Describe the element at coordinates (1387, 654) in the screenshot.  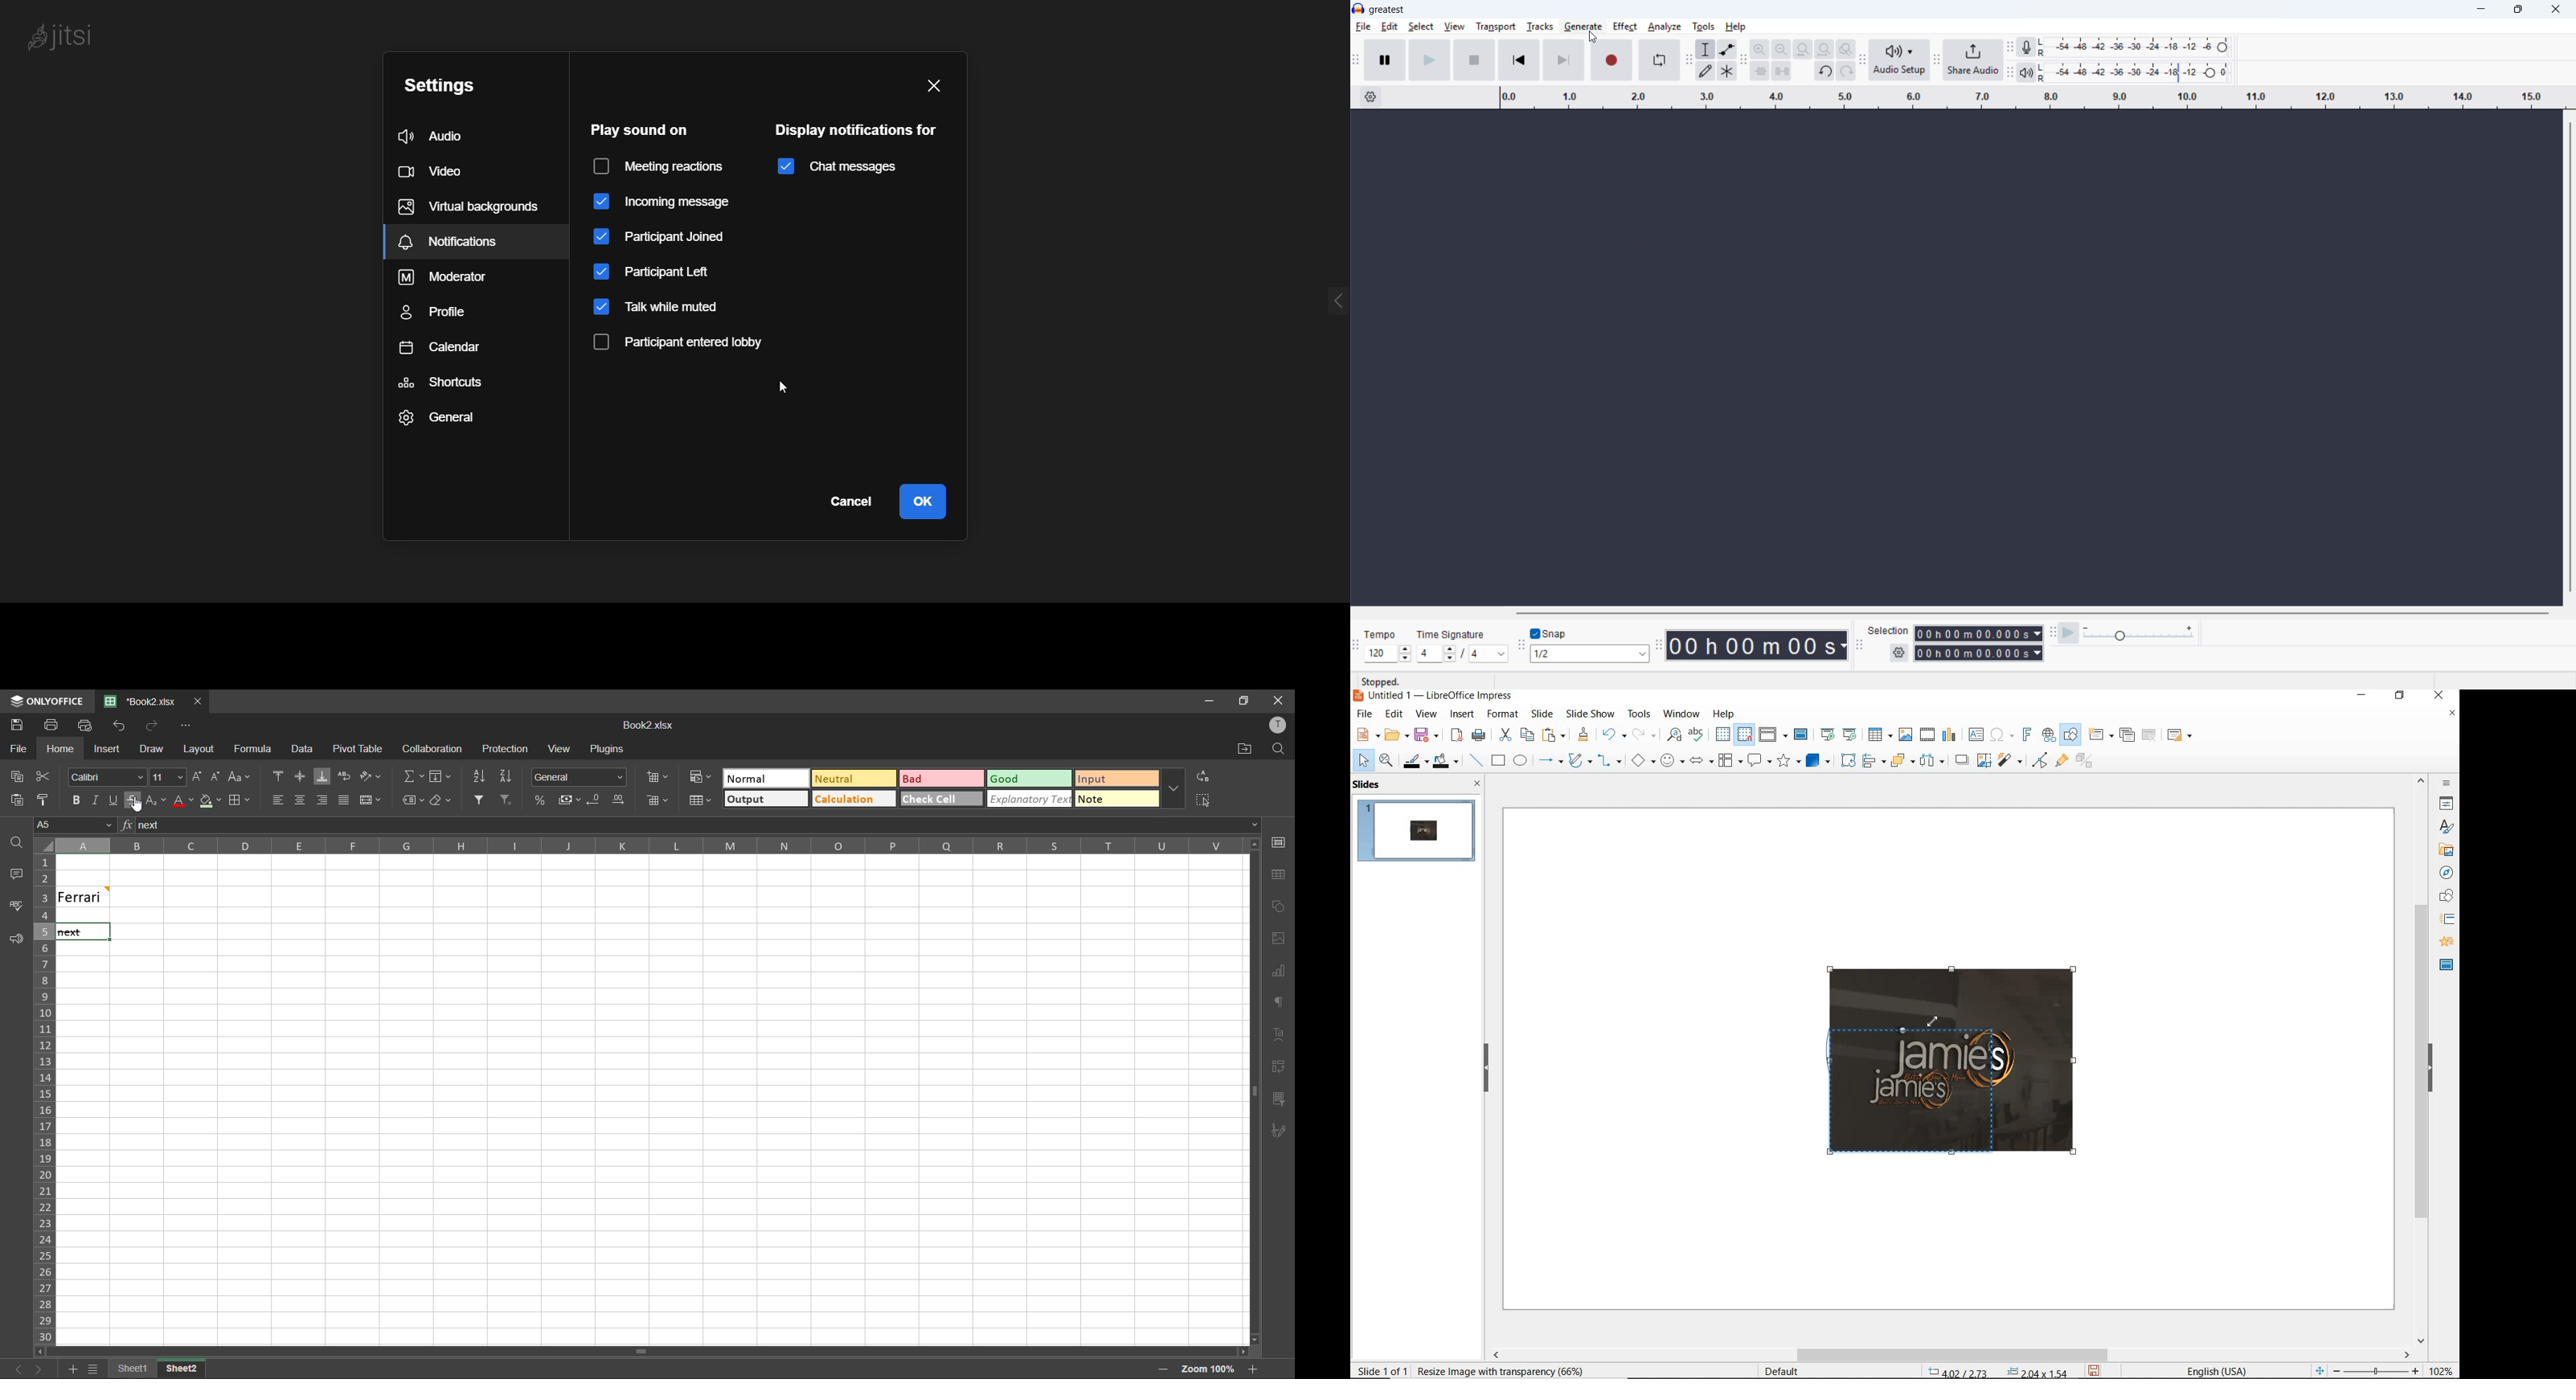
I see `Set tempo ` at that location.